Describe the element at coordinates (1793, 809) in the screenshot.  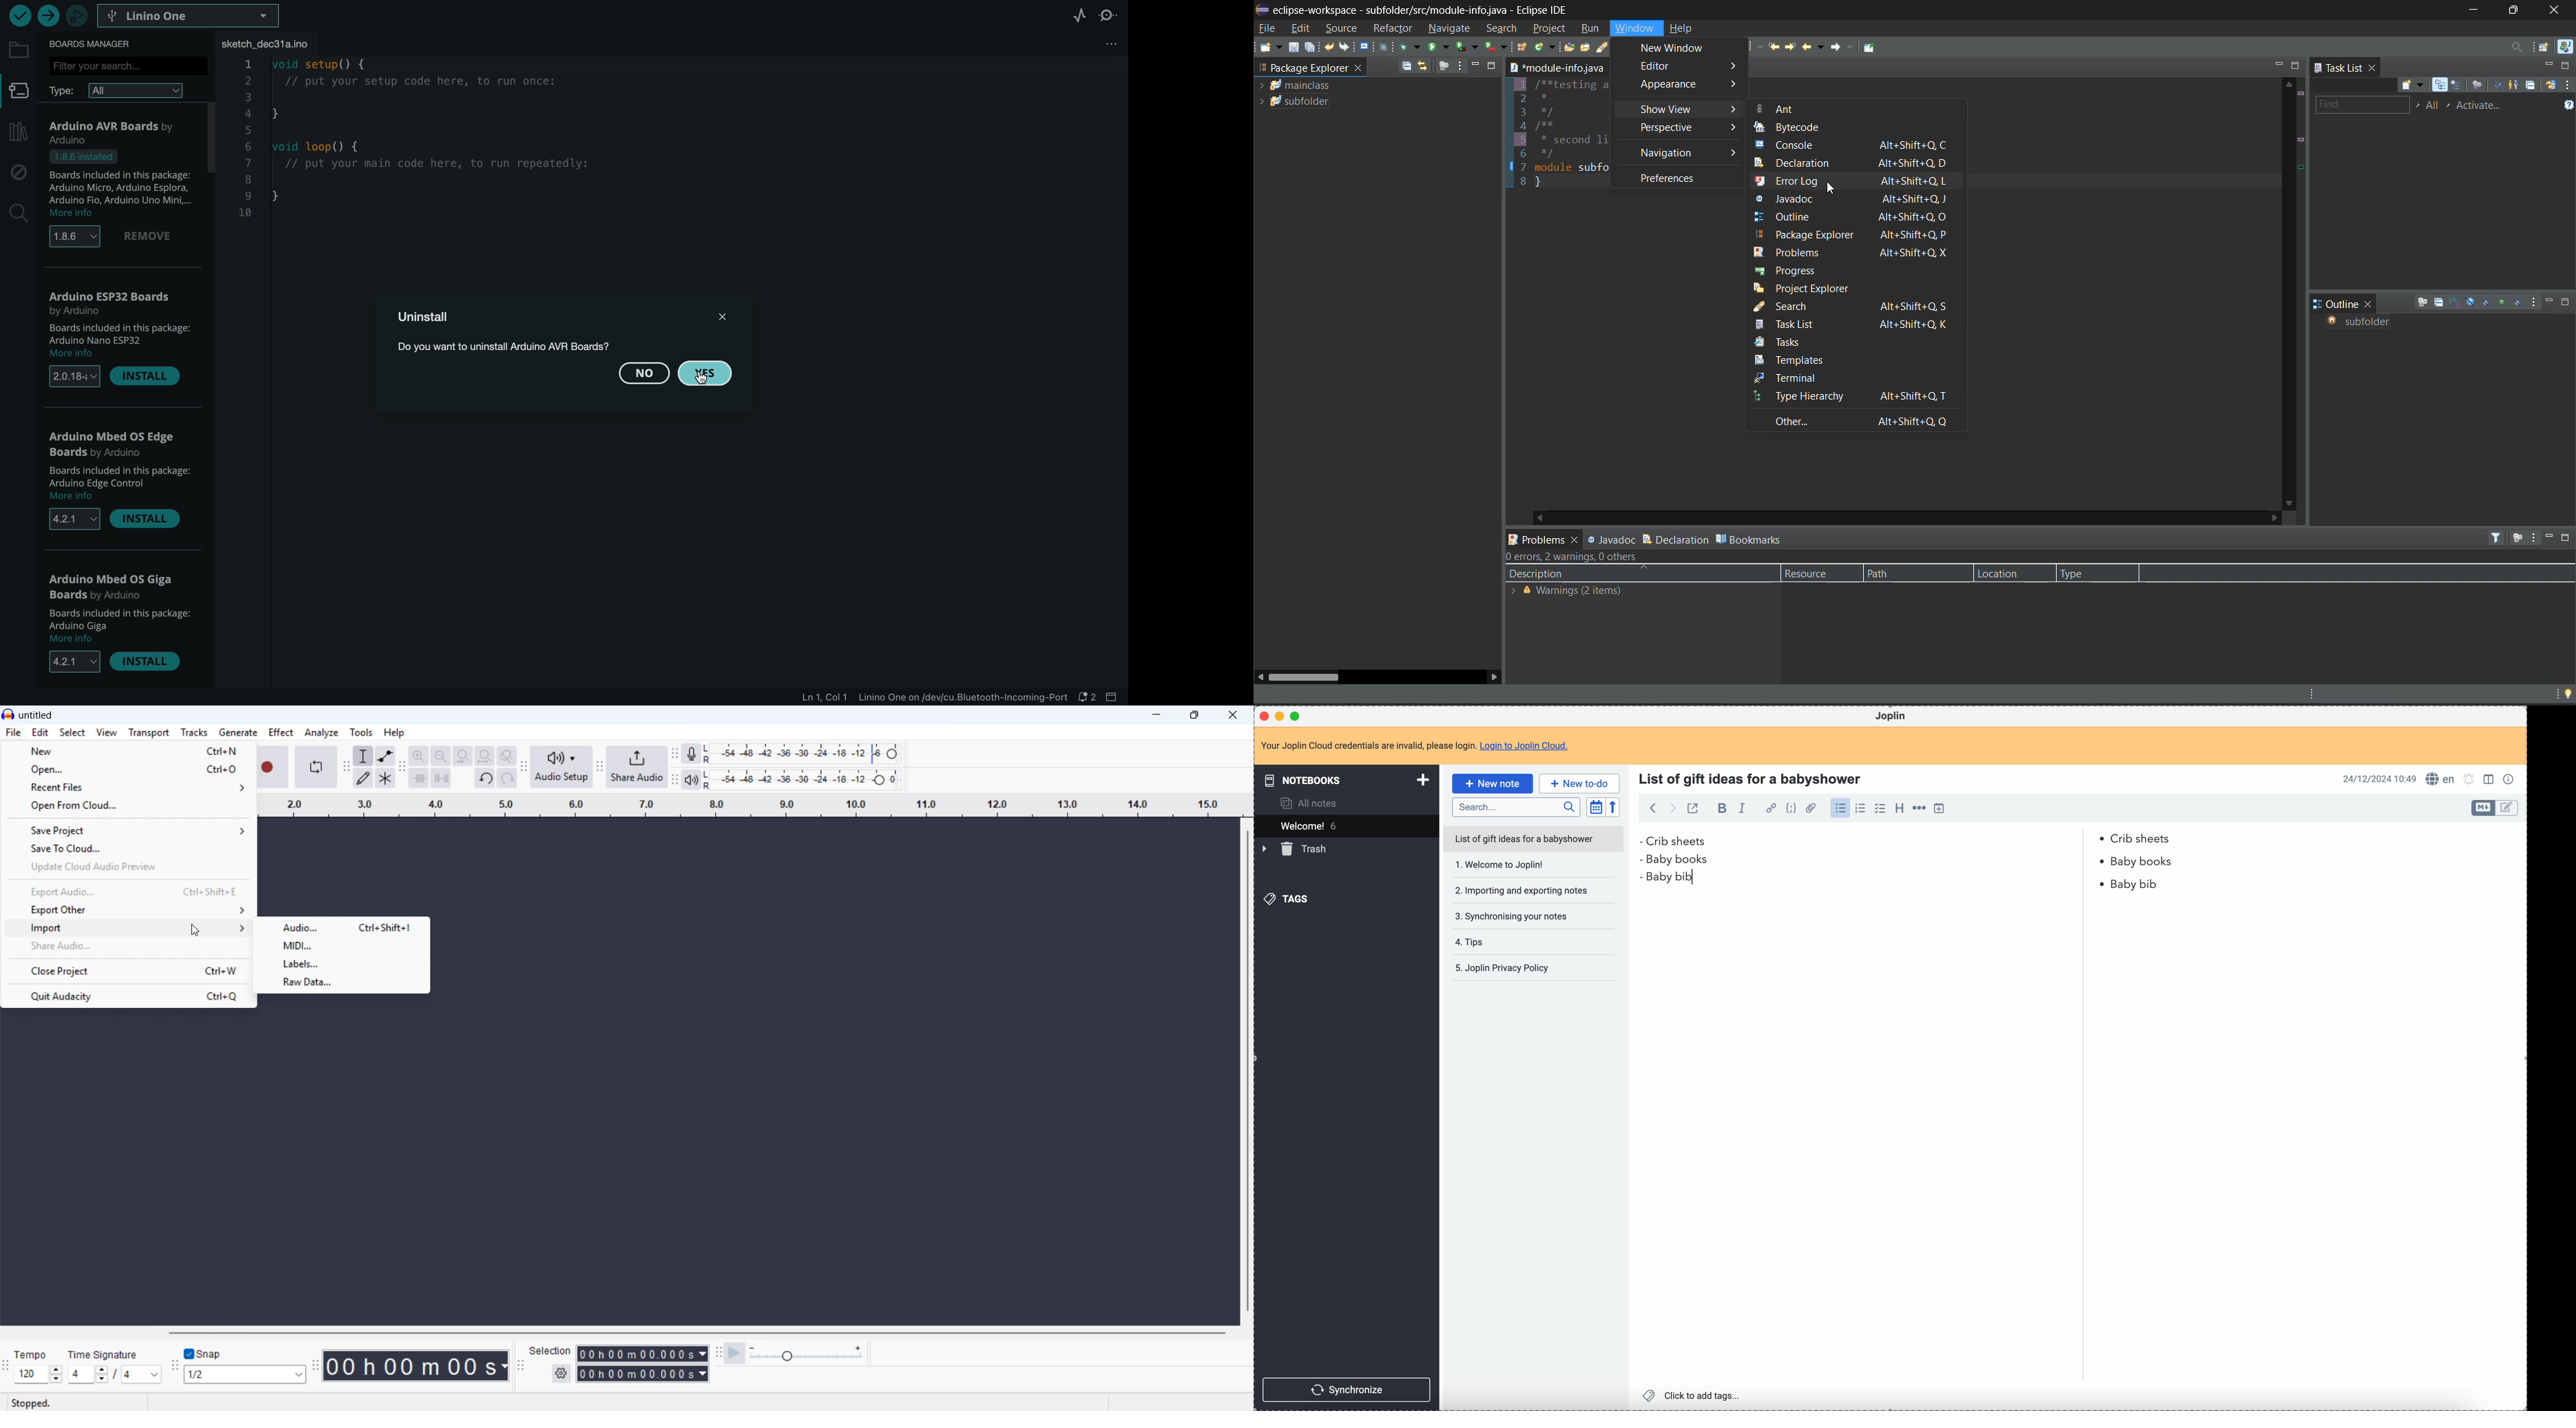
I see `code` at that location.